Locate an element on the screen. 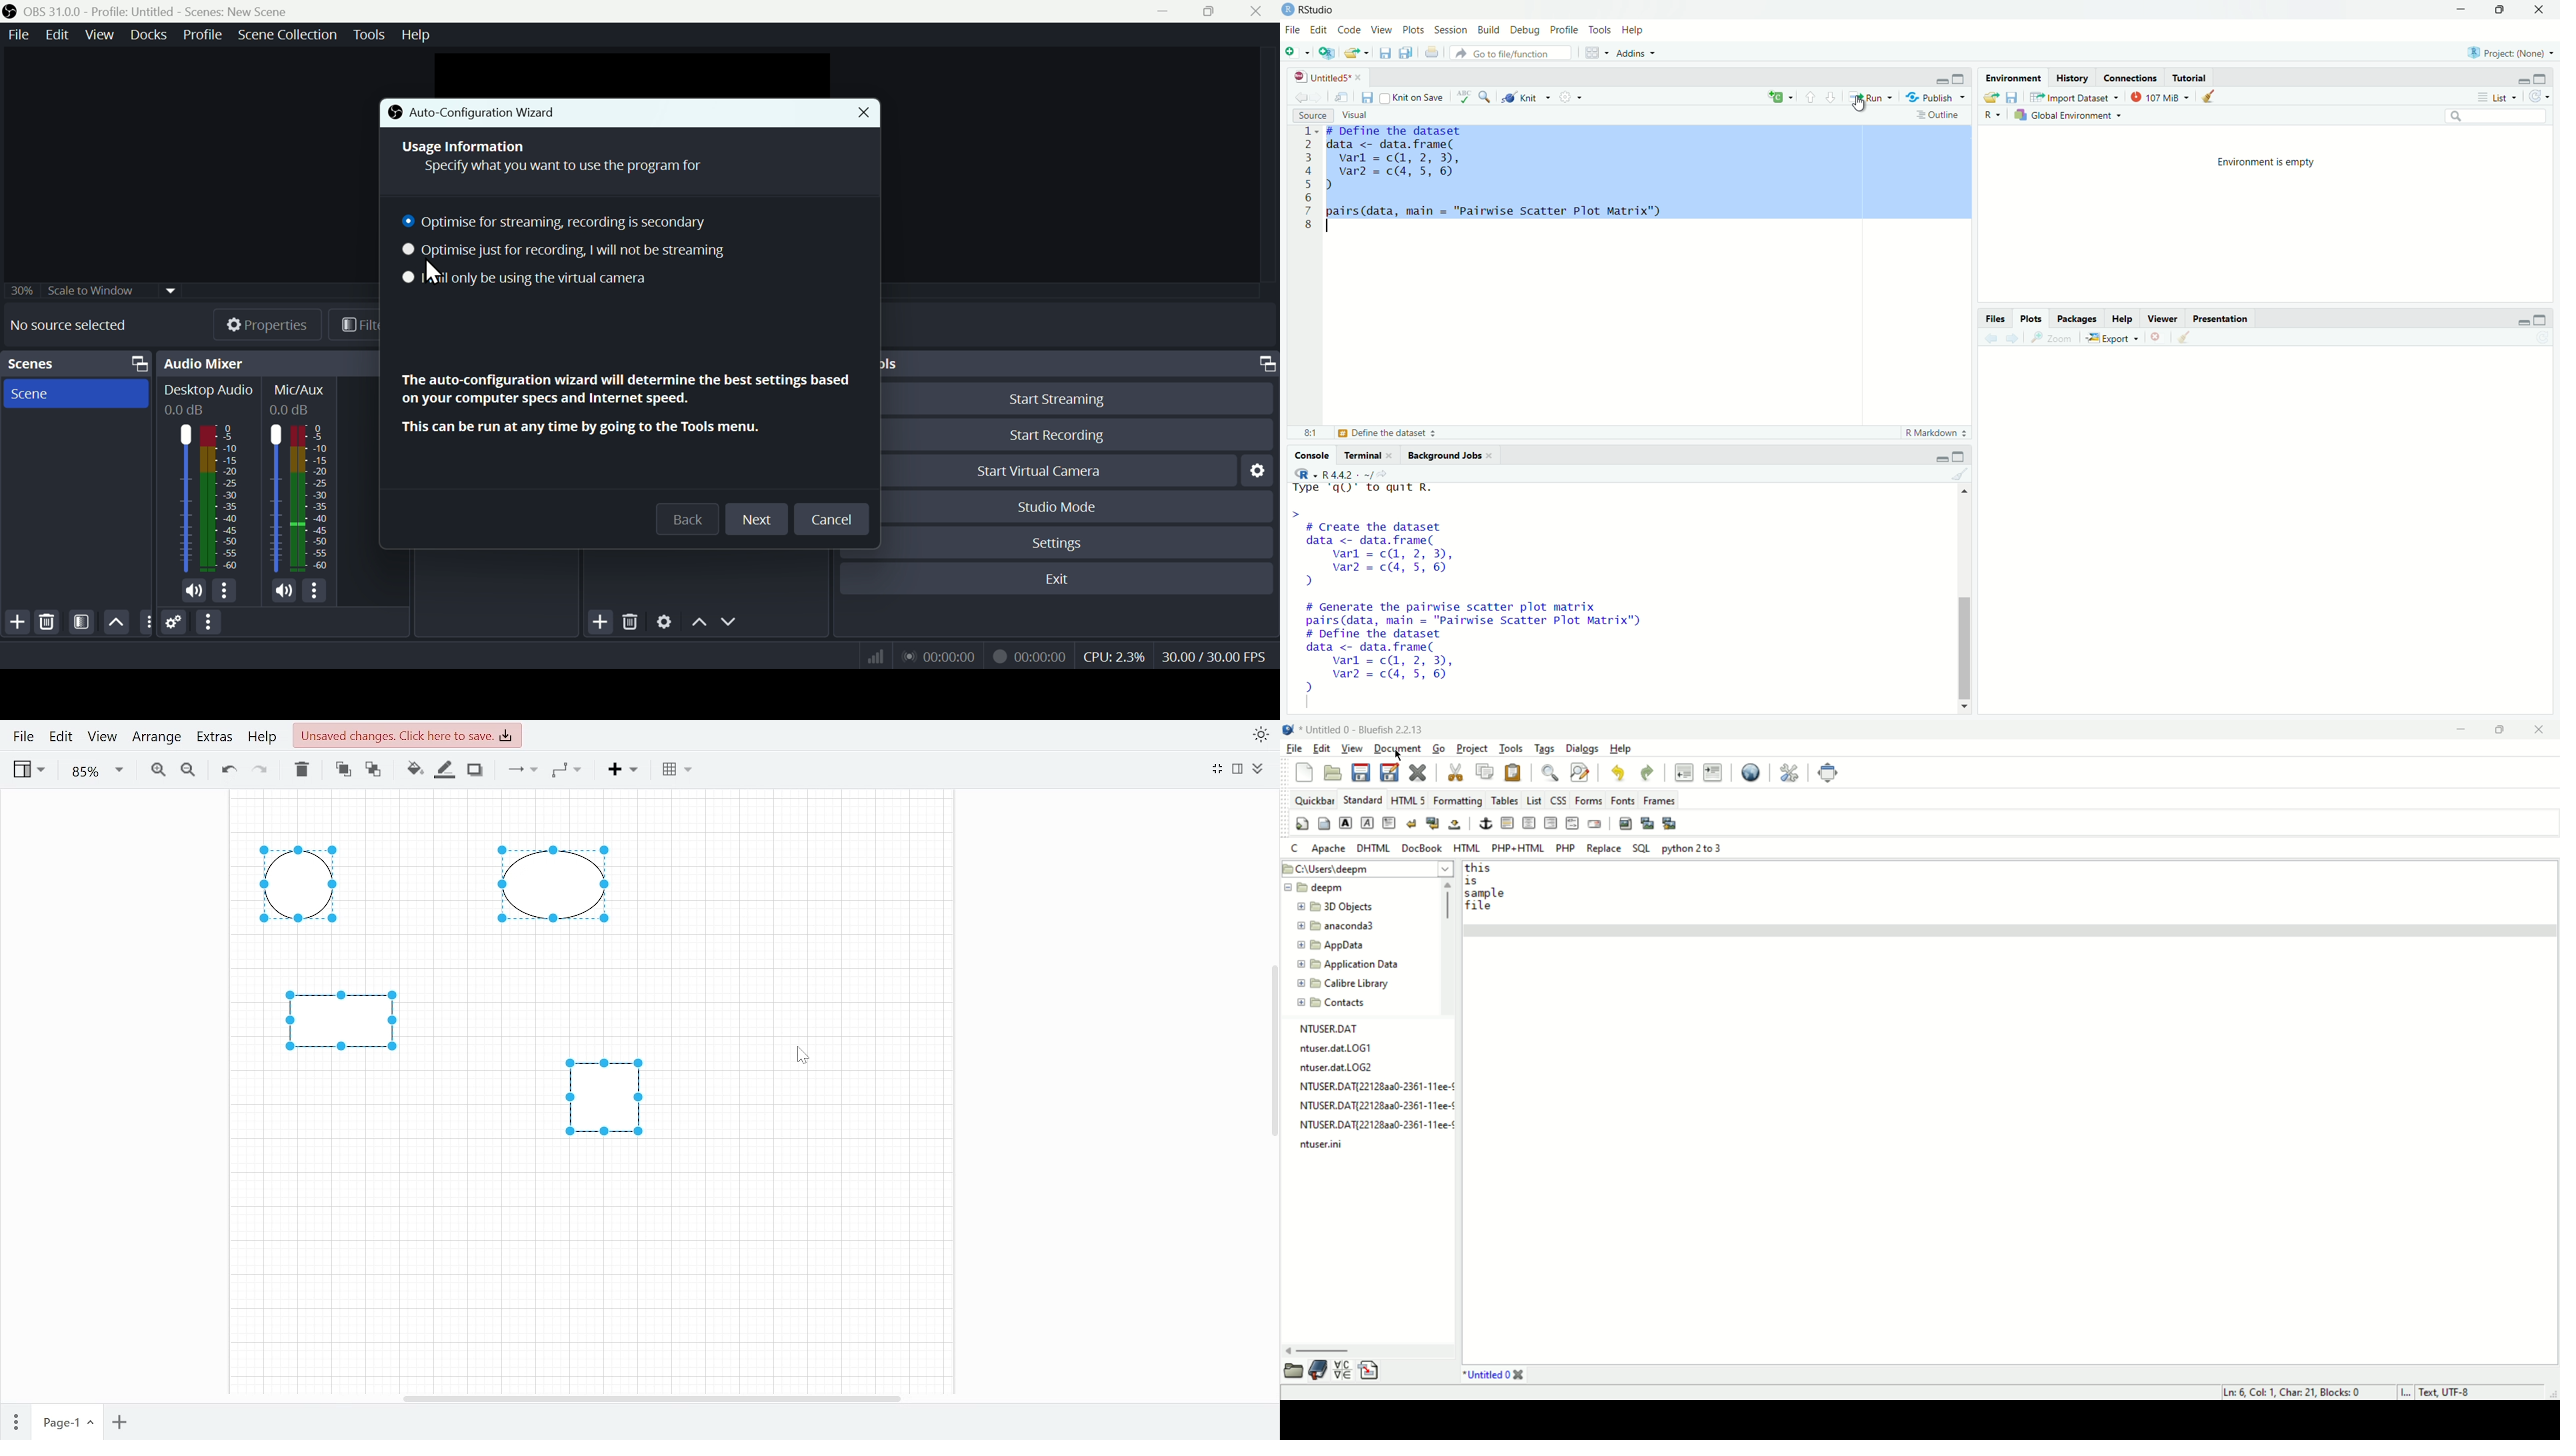  icon is located at coordinates (395, 113).